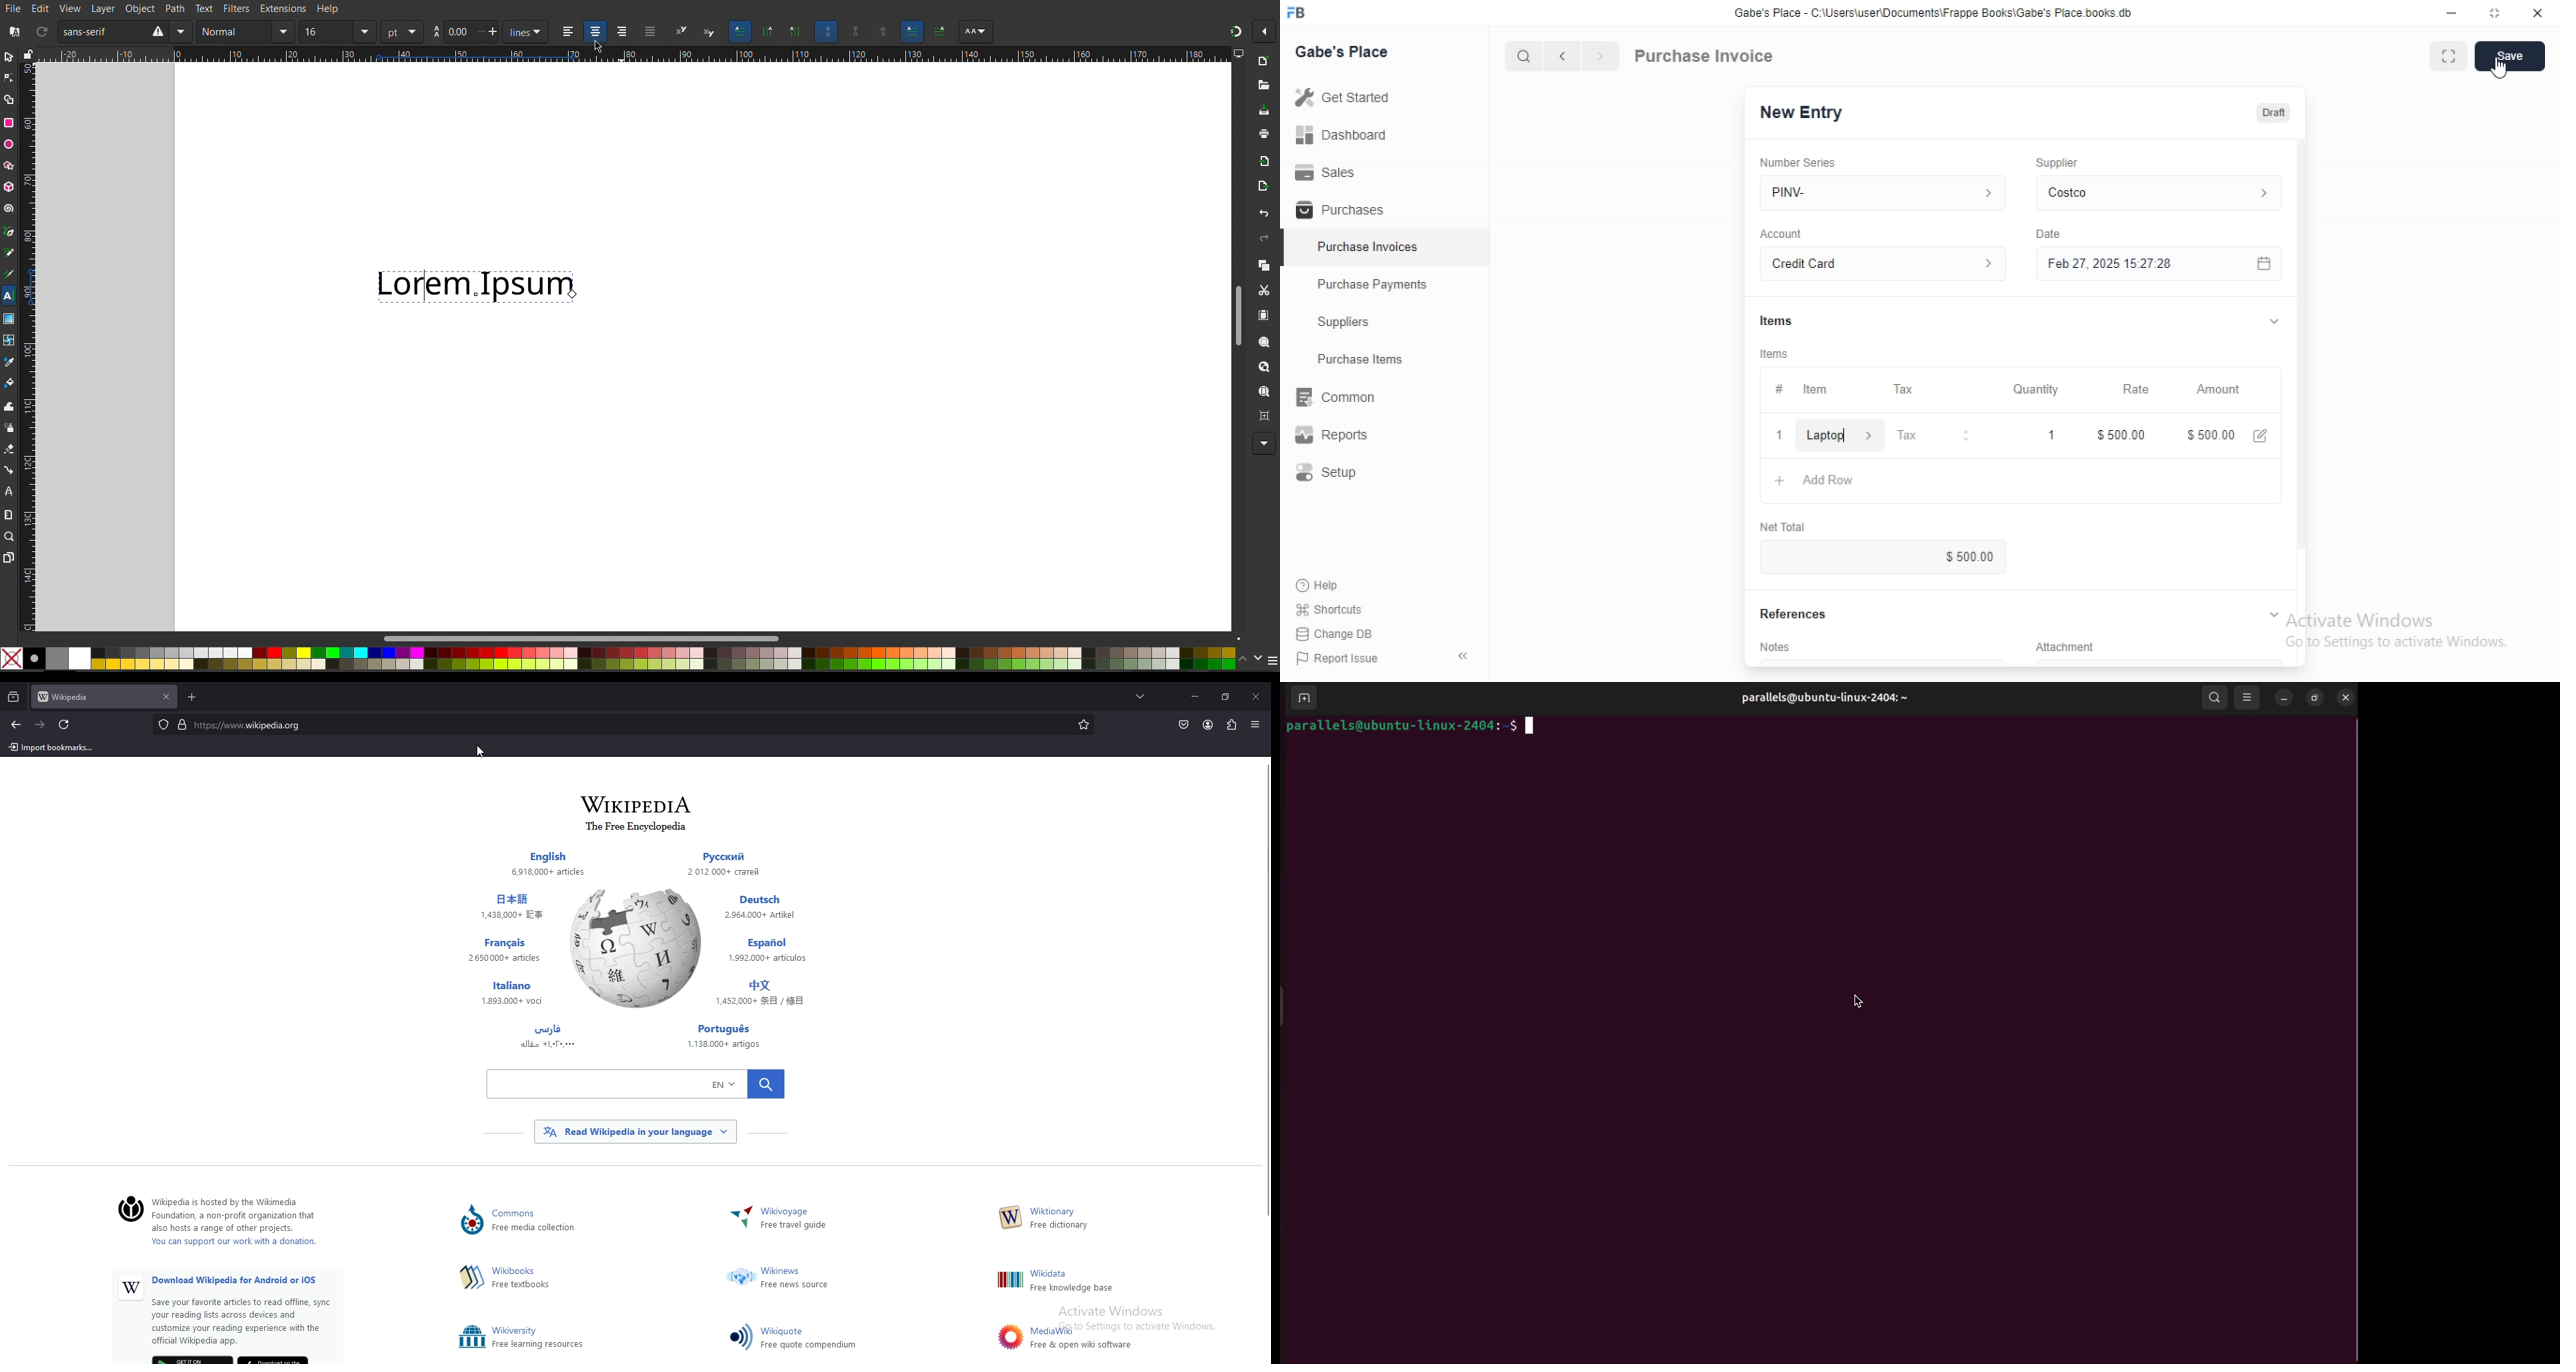 Image resolution: width=2576 pixels, height=1372 pixels. I want to click on Draft, so click(2274, 113).